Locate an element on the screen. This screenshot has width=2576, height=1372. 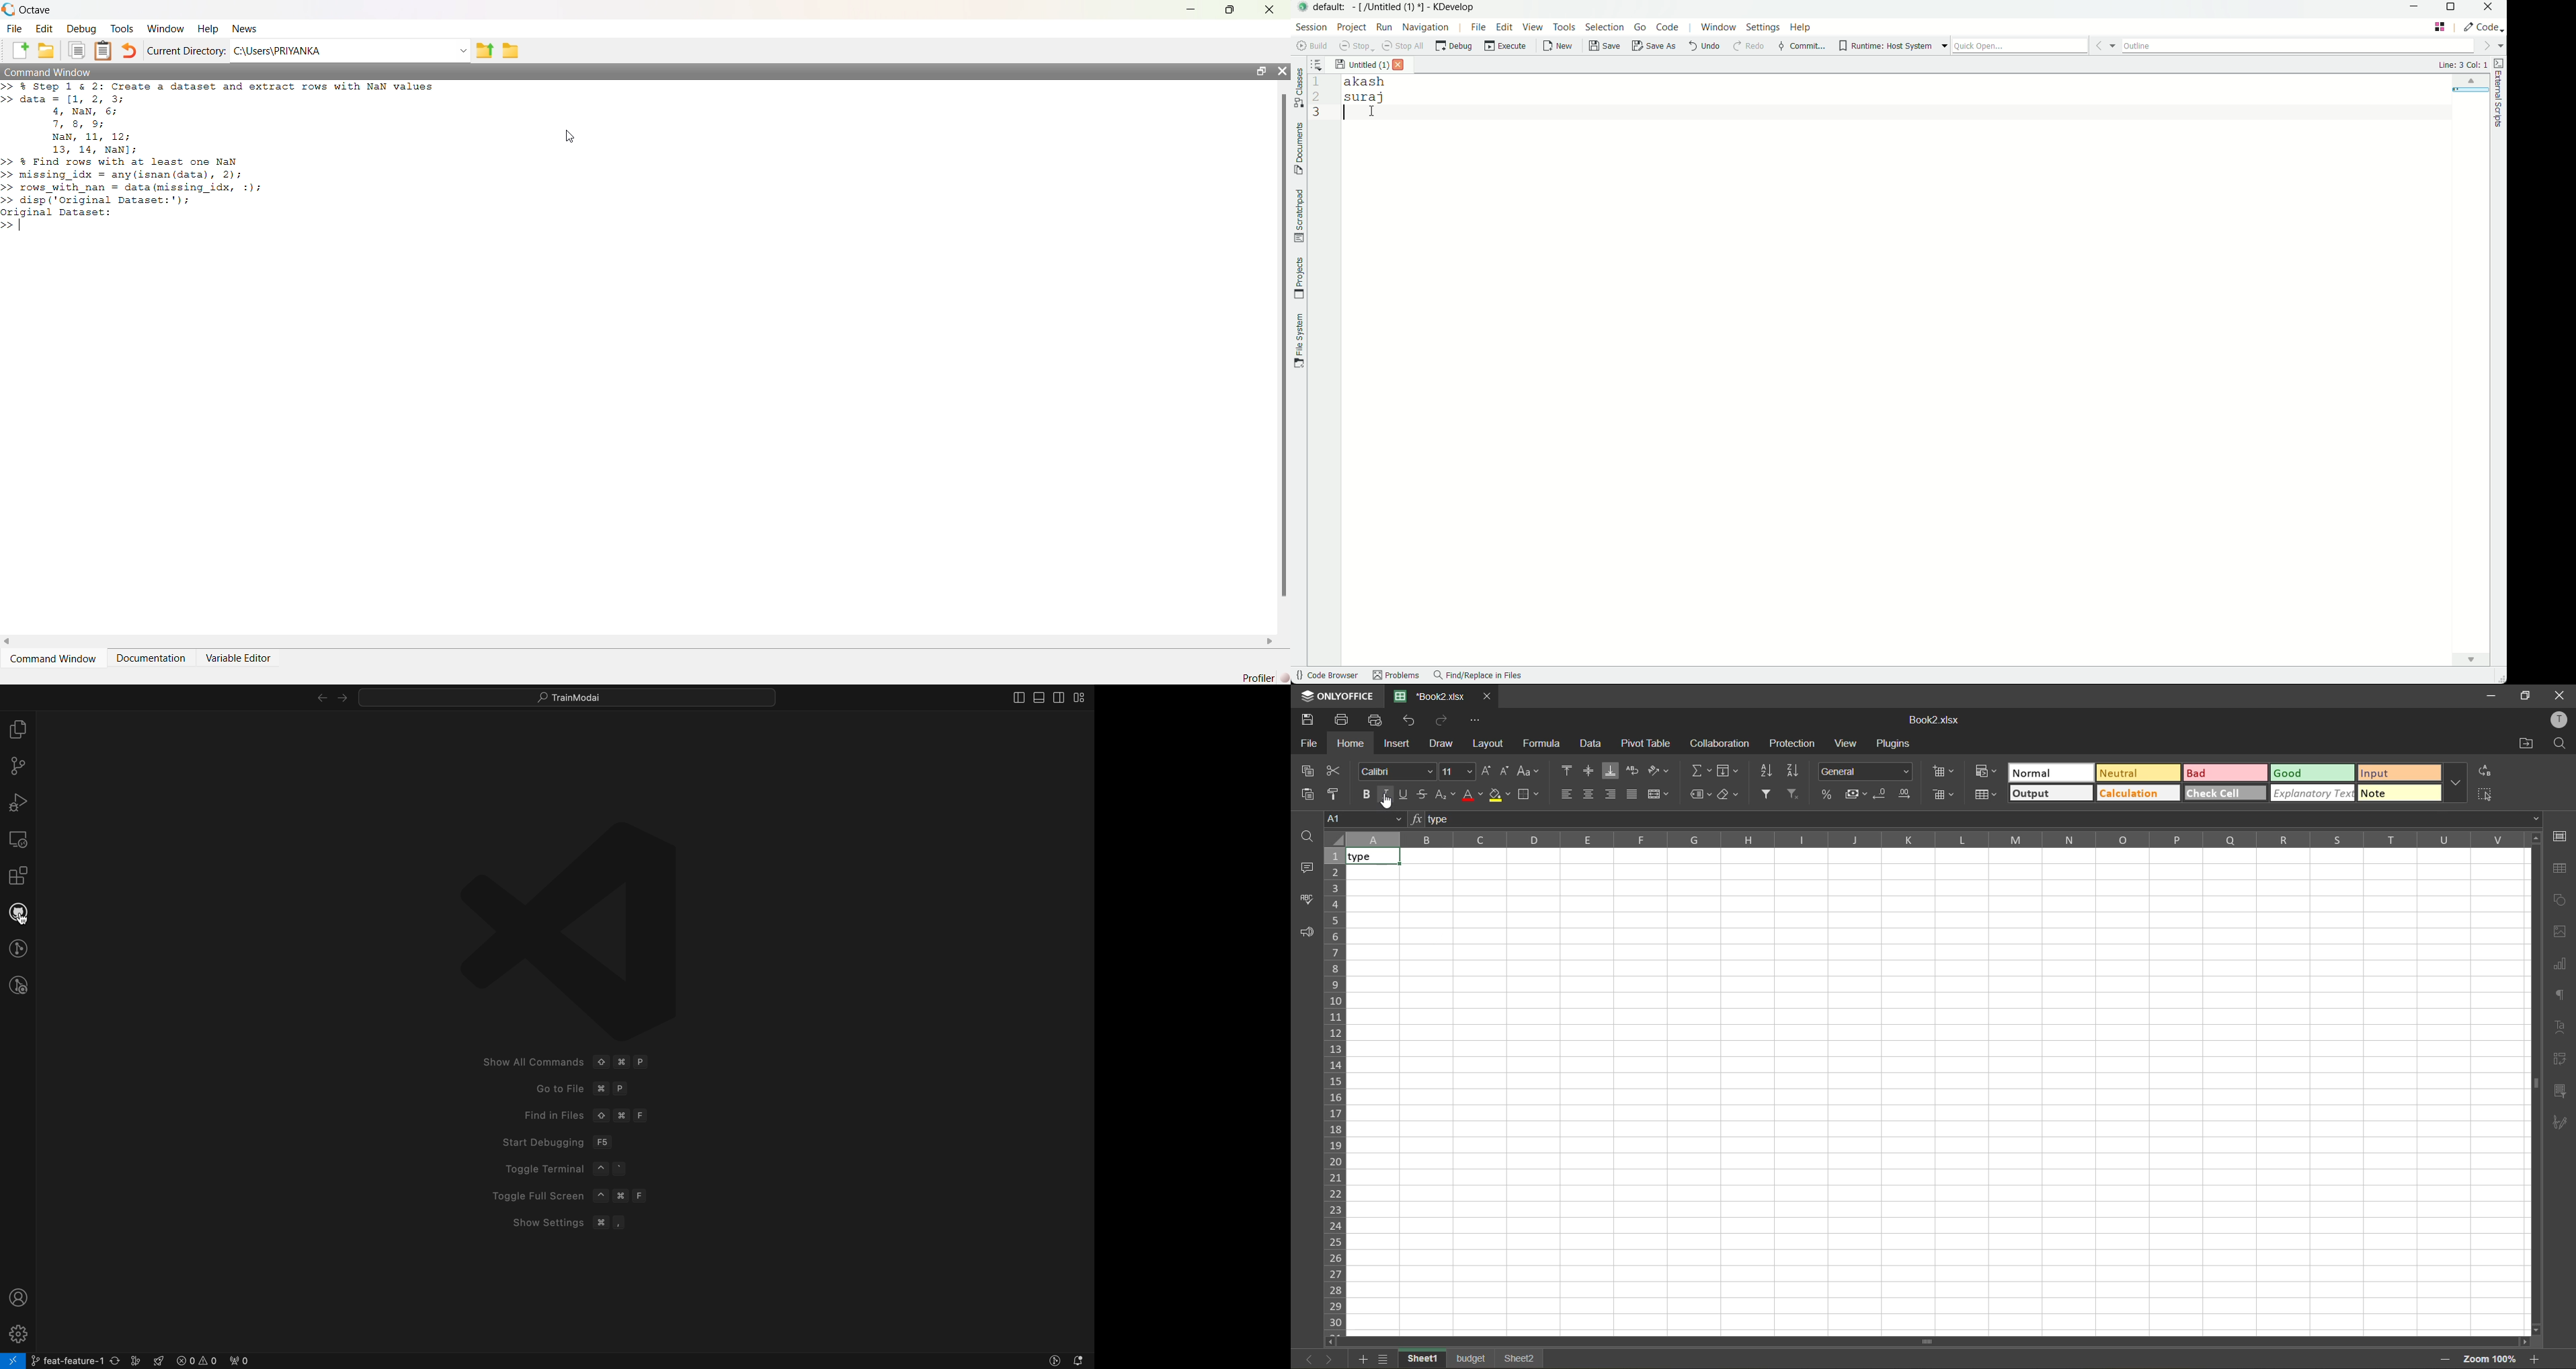
fields is located at coordinates (1728, 773).